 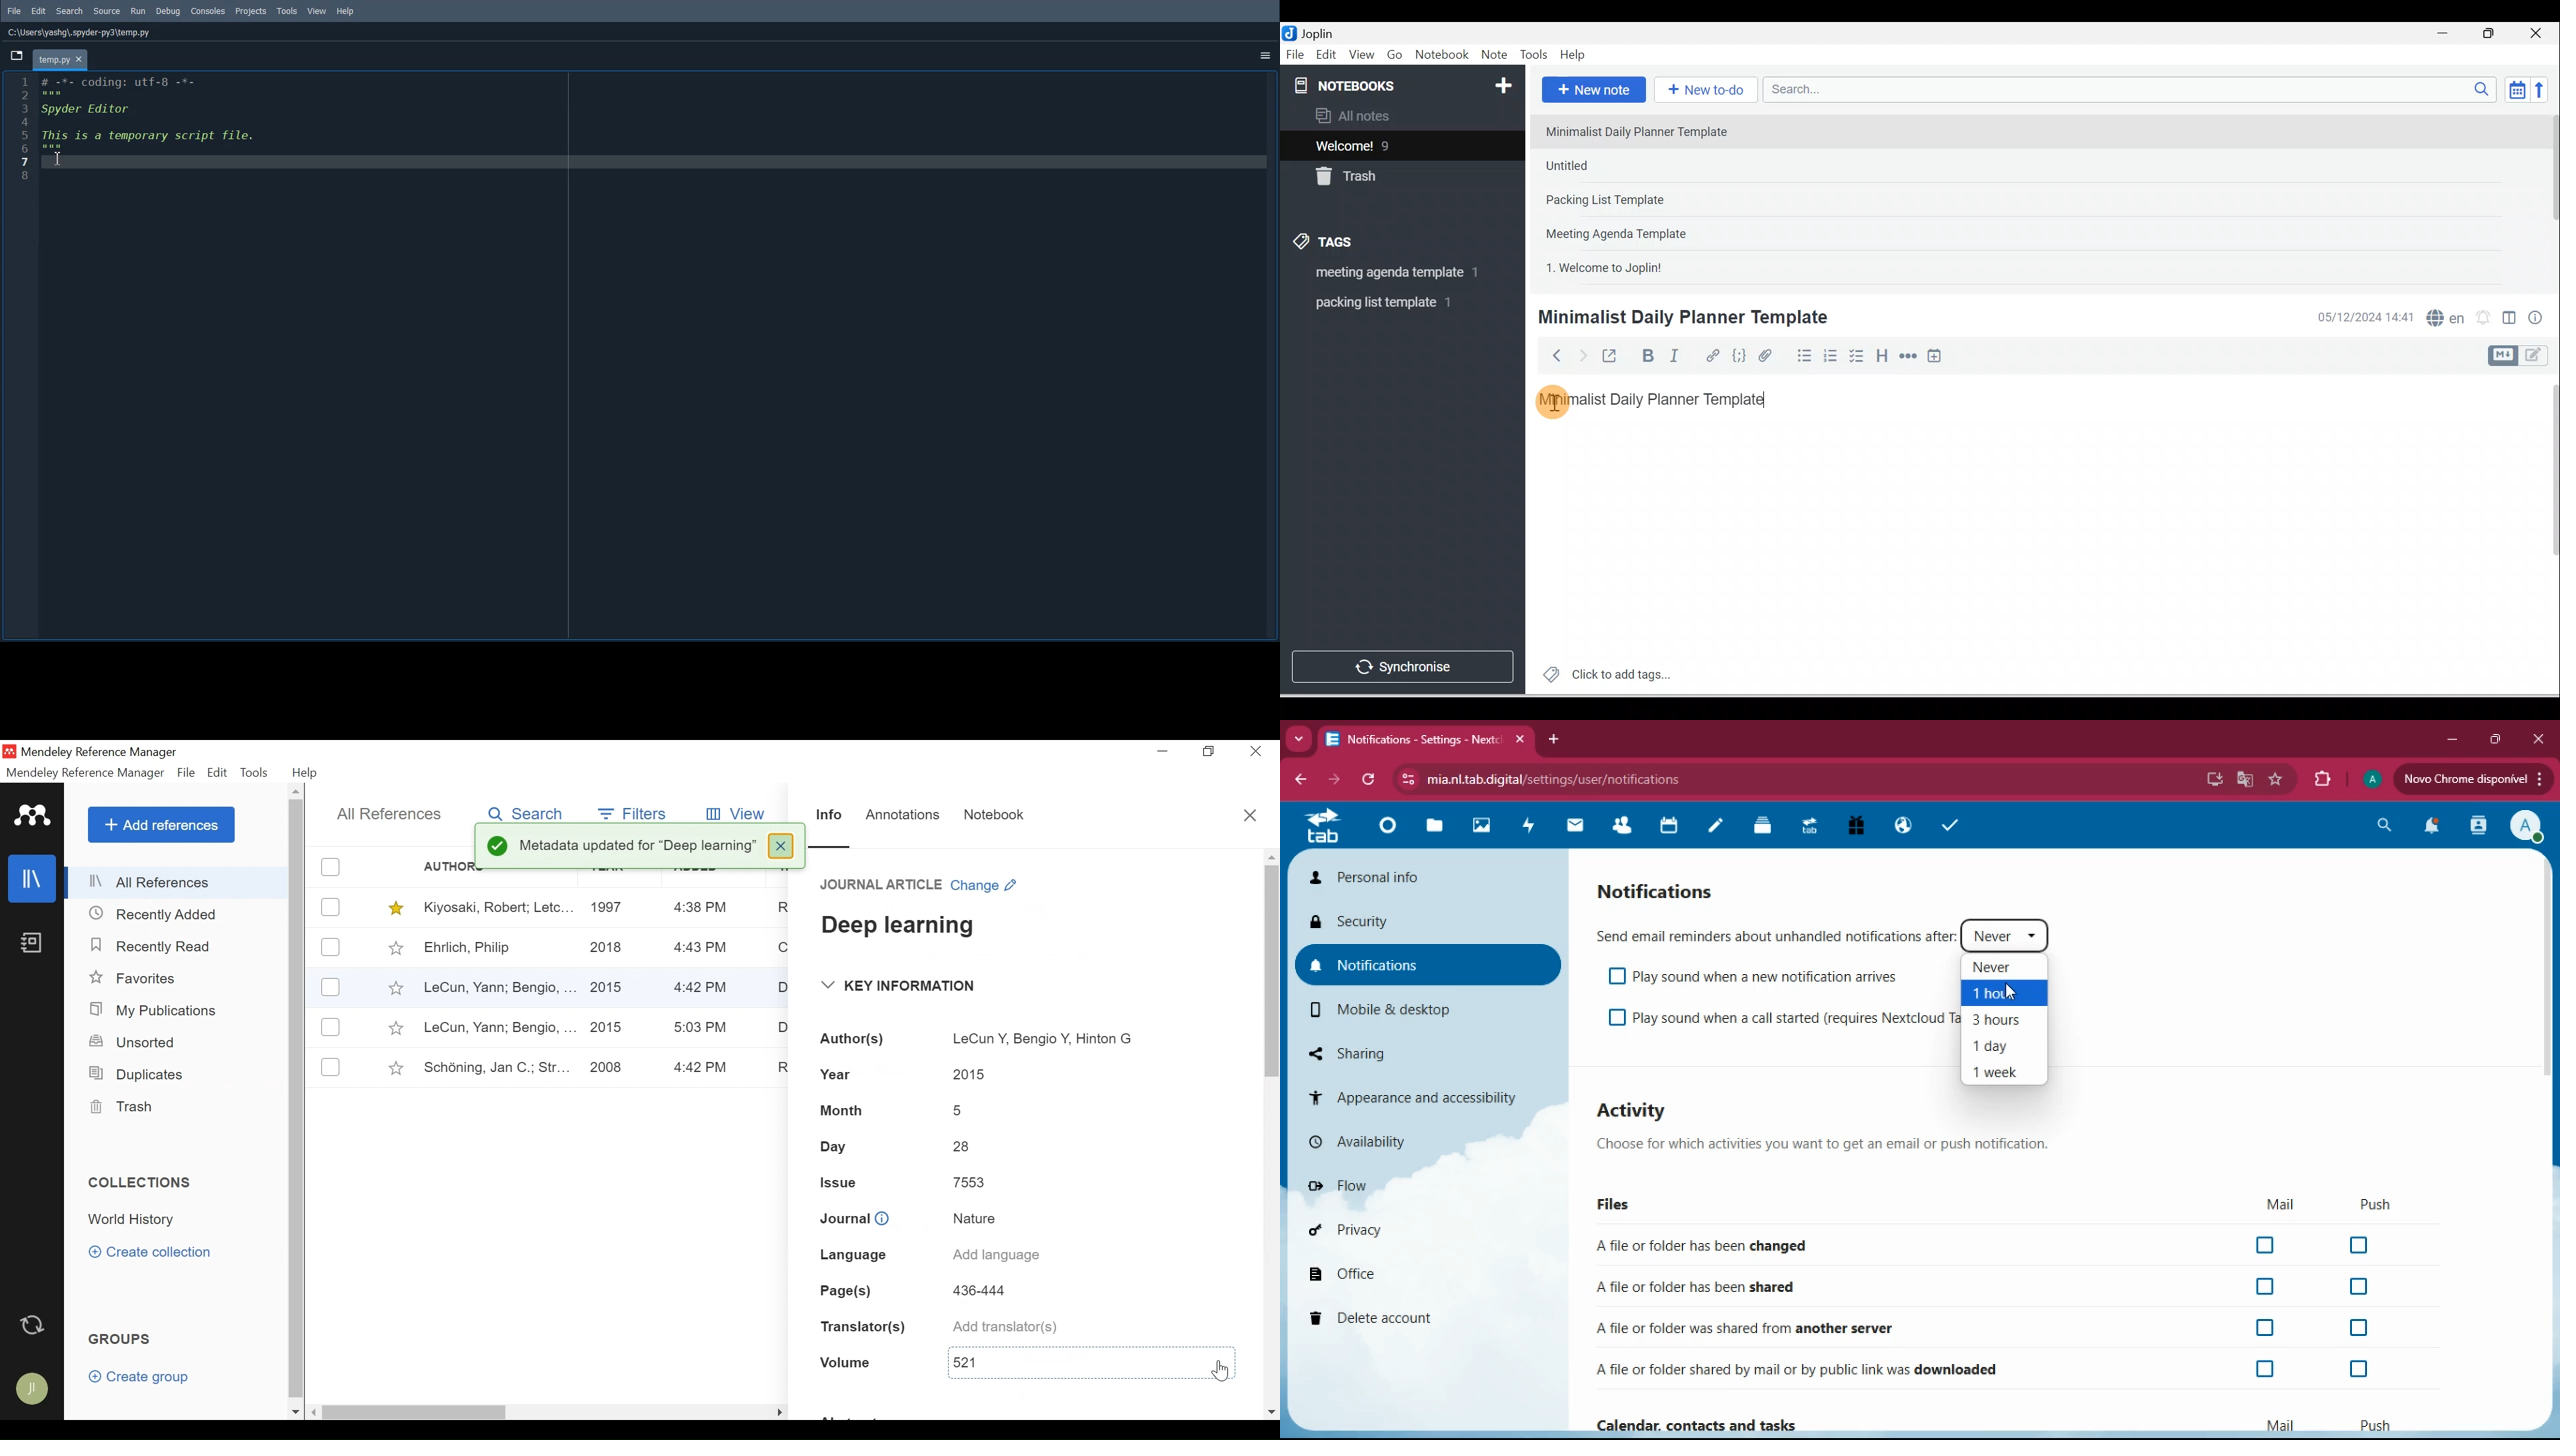 What do you see at coordinates (1210, 751) in the screenshot?
I see `Restore` at bounding box center [1210, 751].